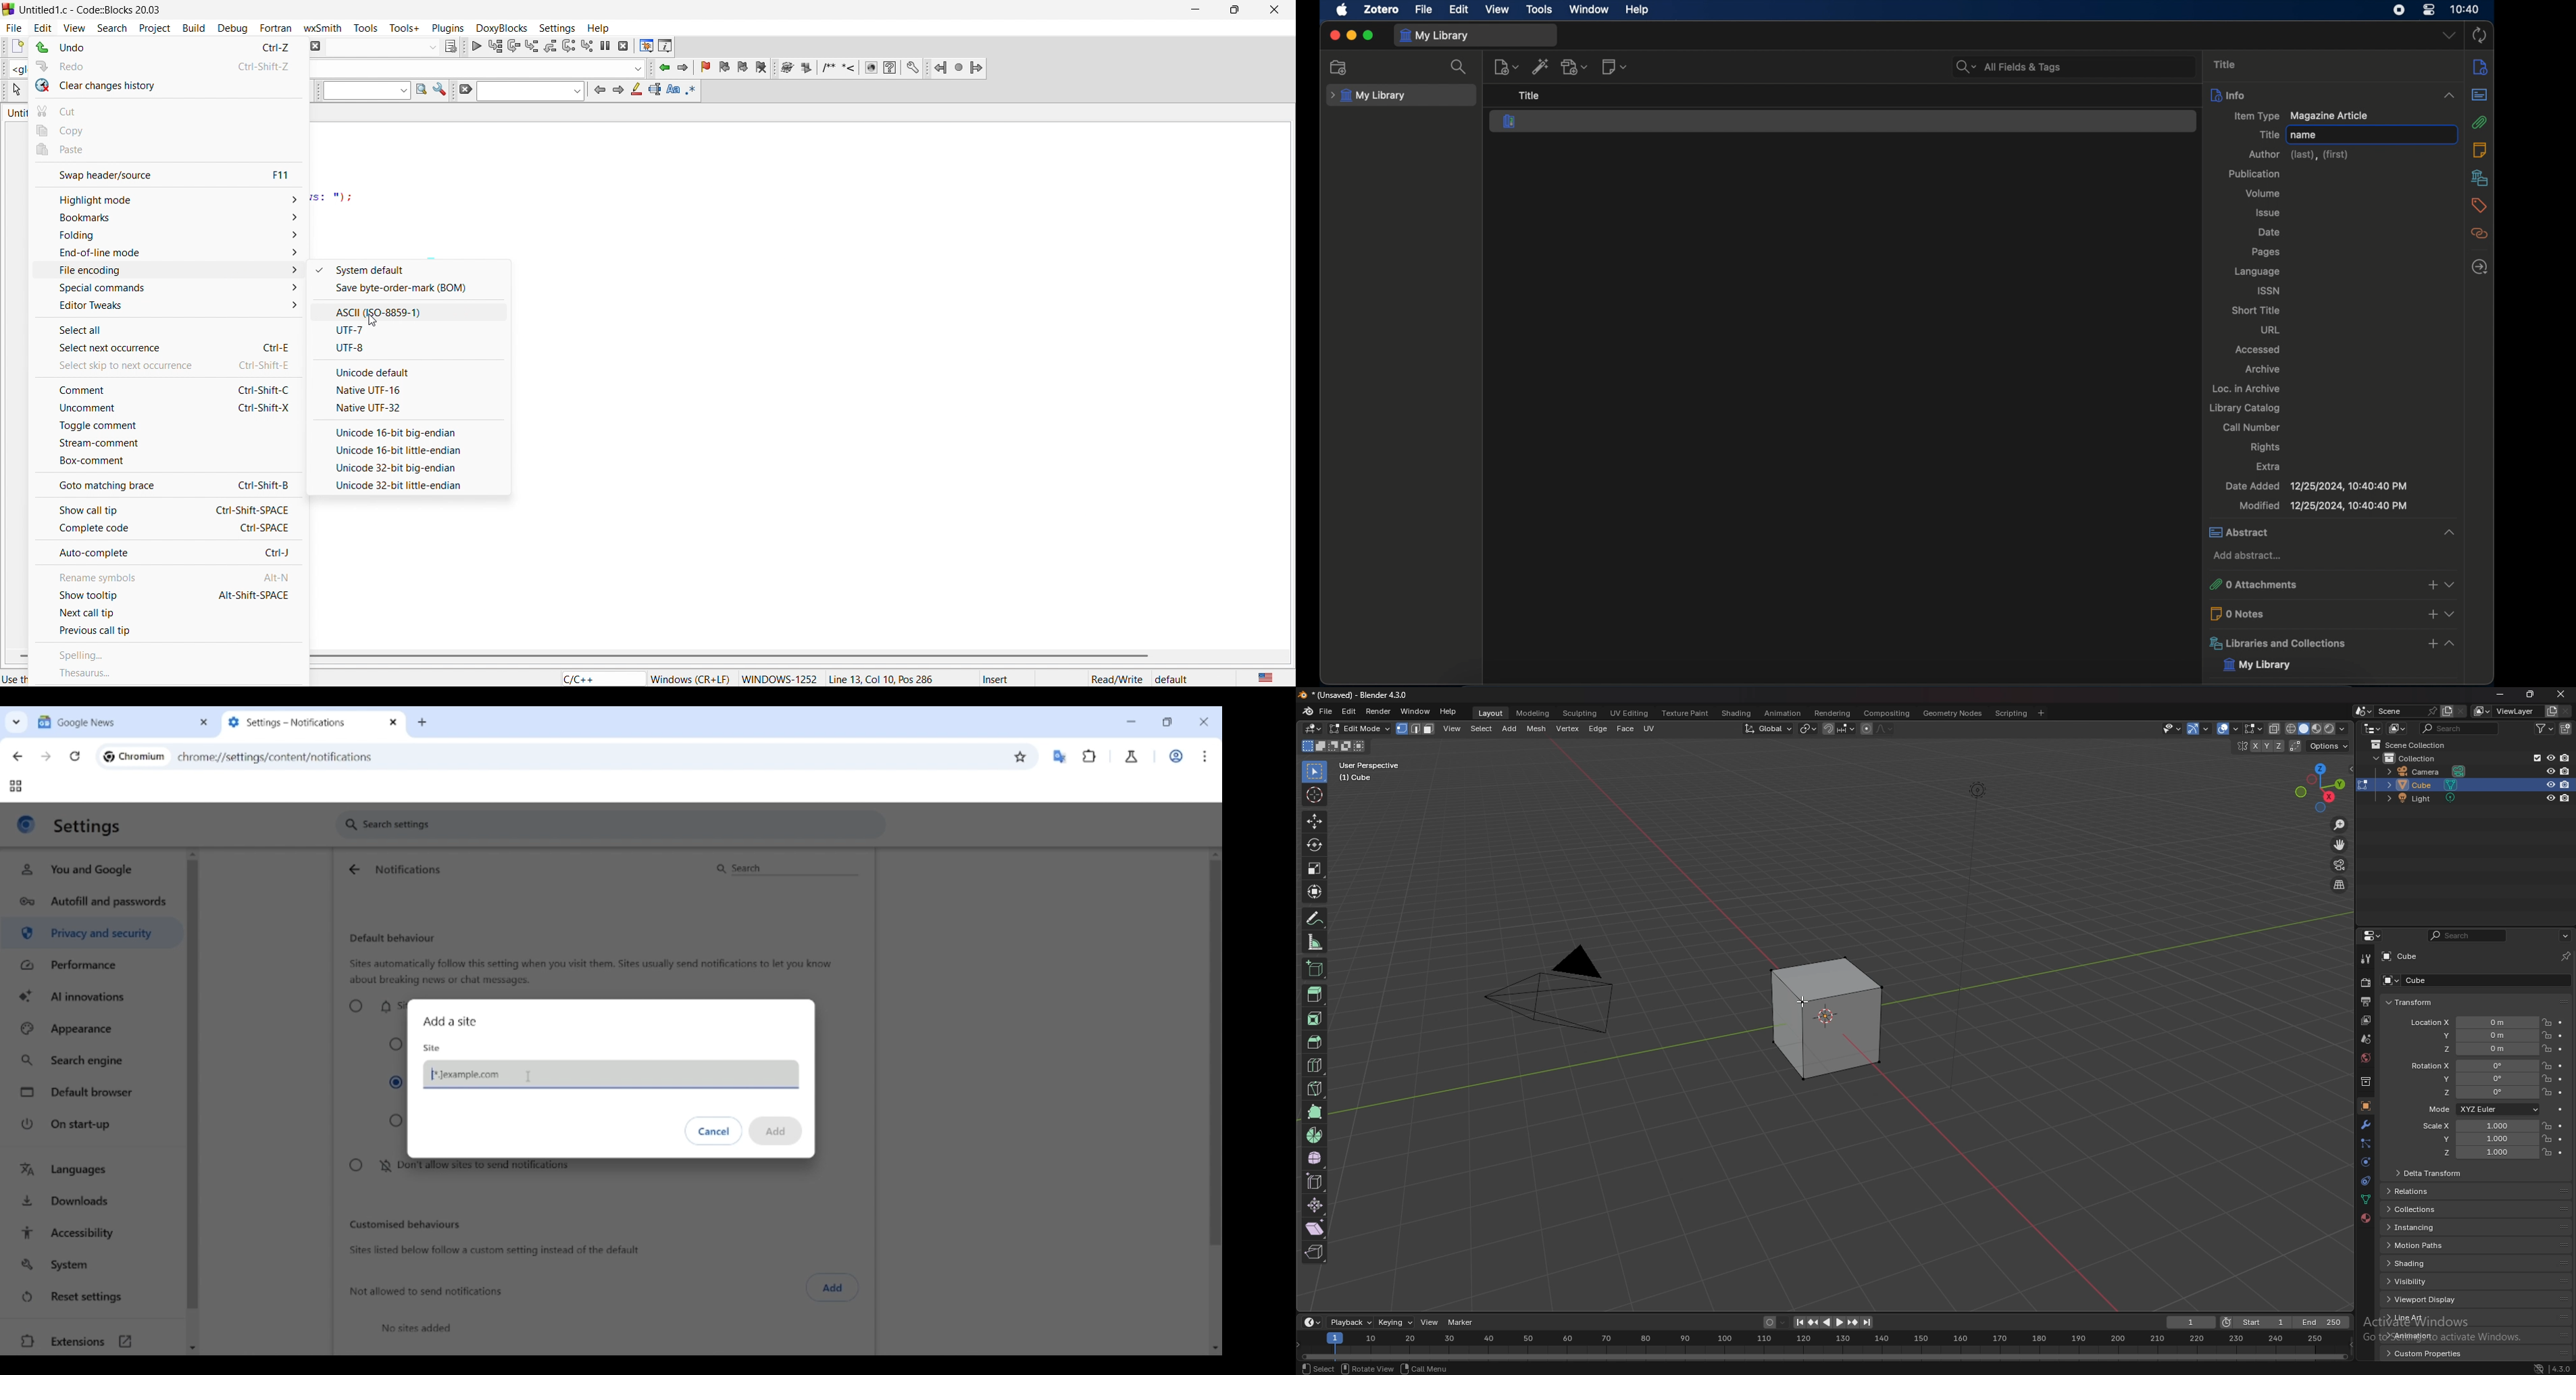 Image resolution: width=2576 pixels, height=1400 pixels. What do you see at coordinates (1833, 1322) in the screenshot?
I see `play` at bounding box center [1833, 1322].